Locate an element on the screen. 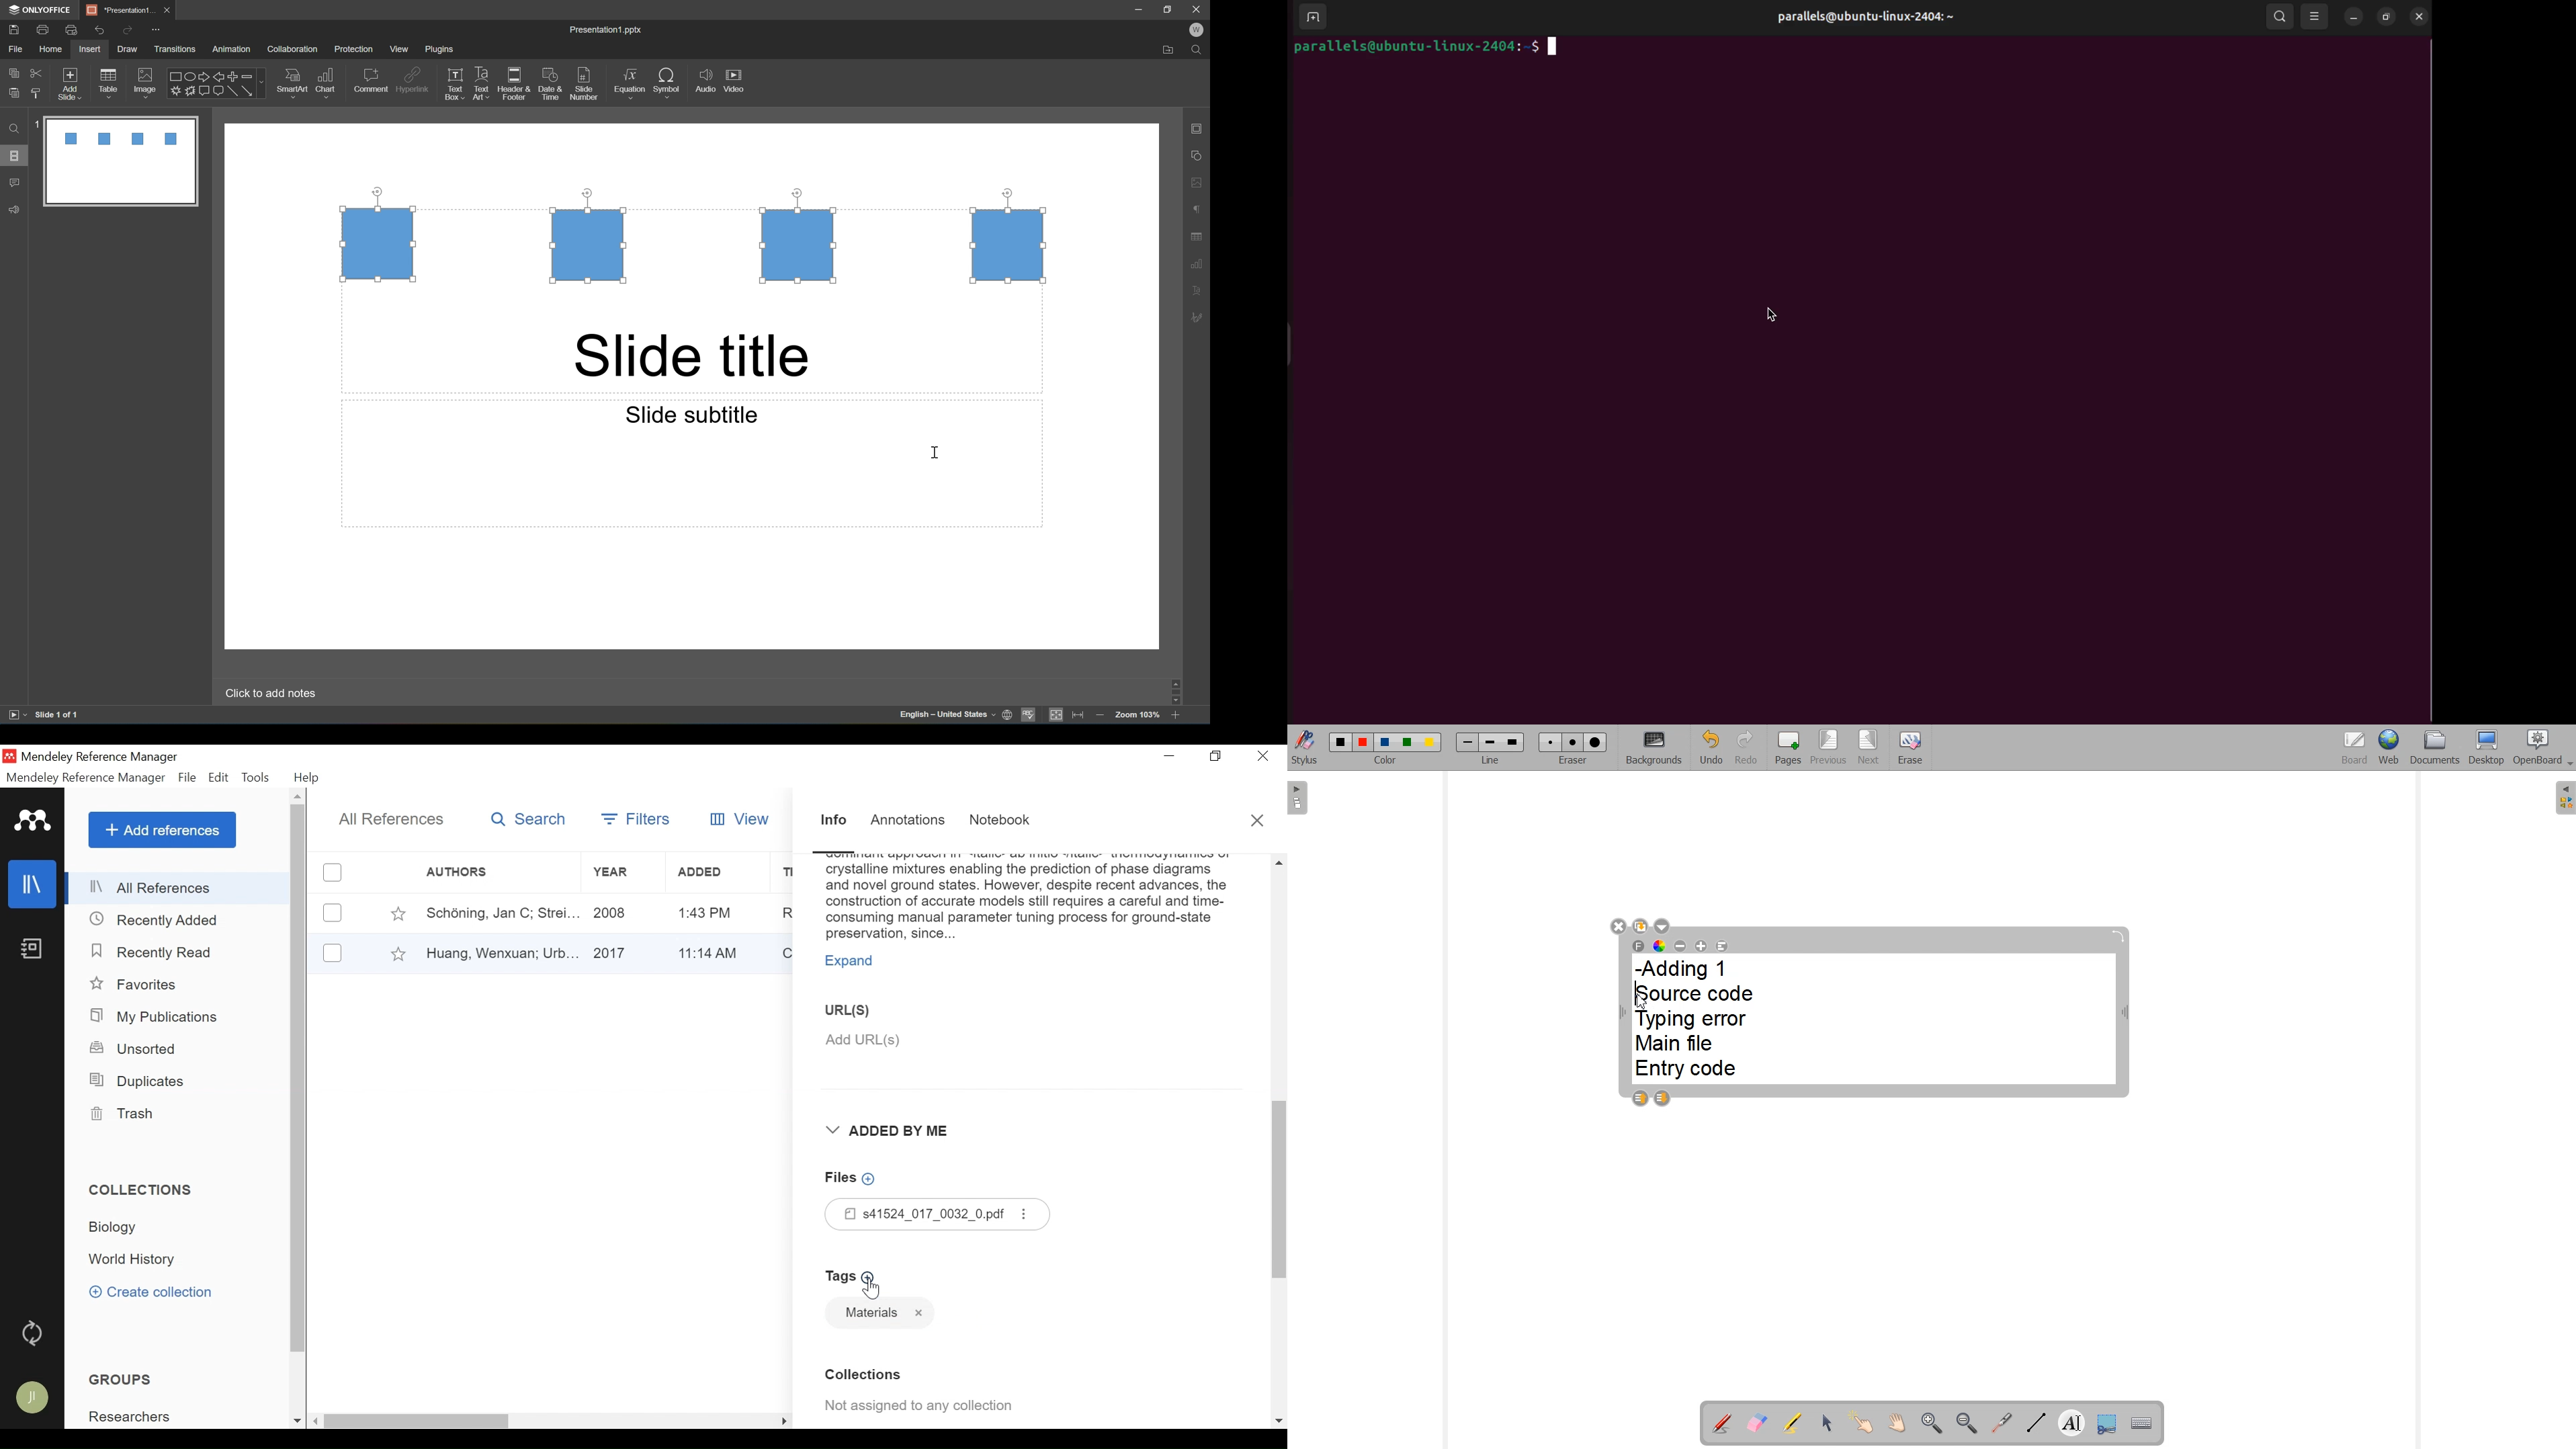  Add Files is located at coordinates (852, 1178).